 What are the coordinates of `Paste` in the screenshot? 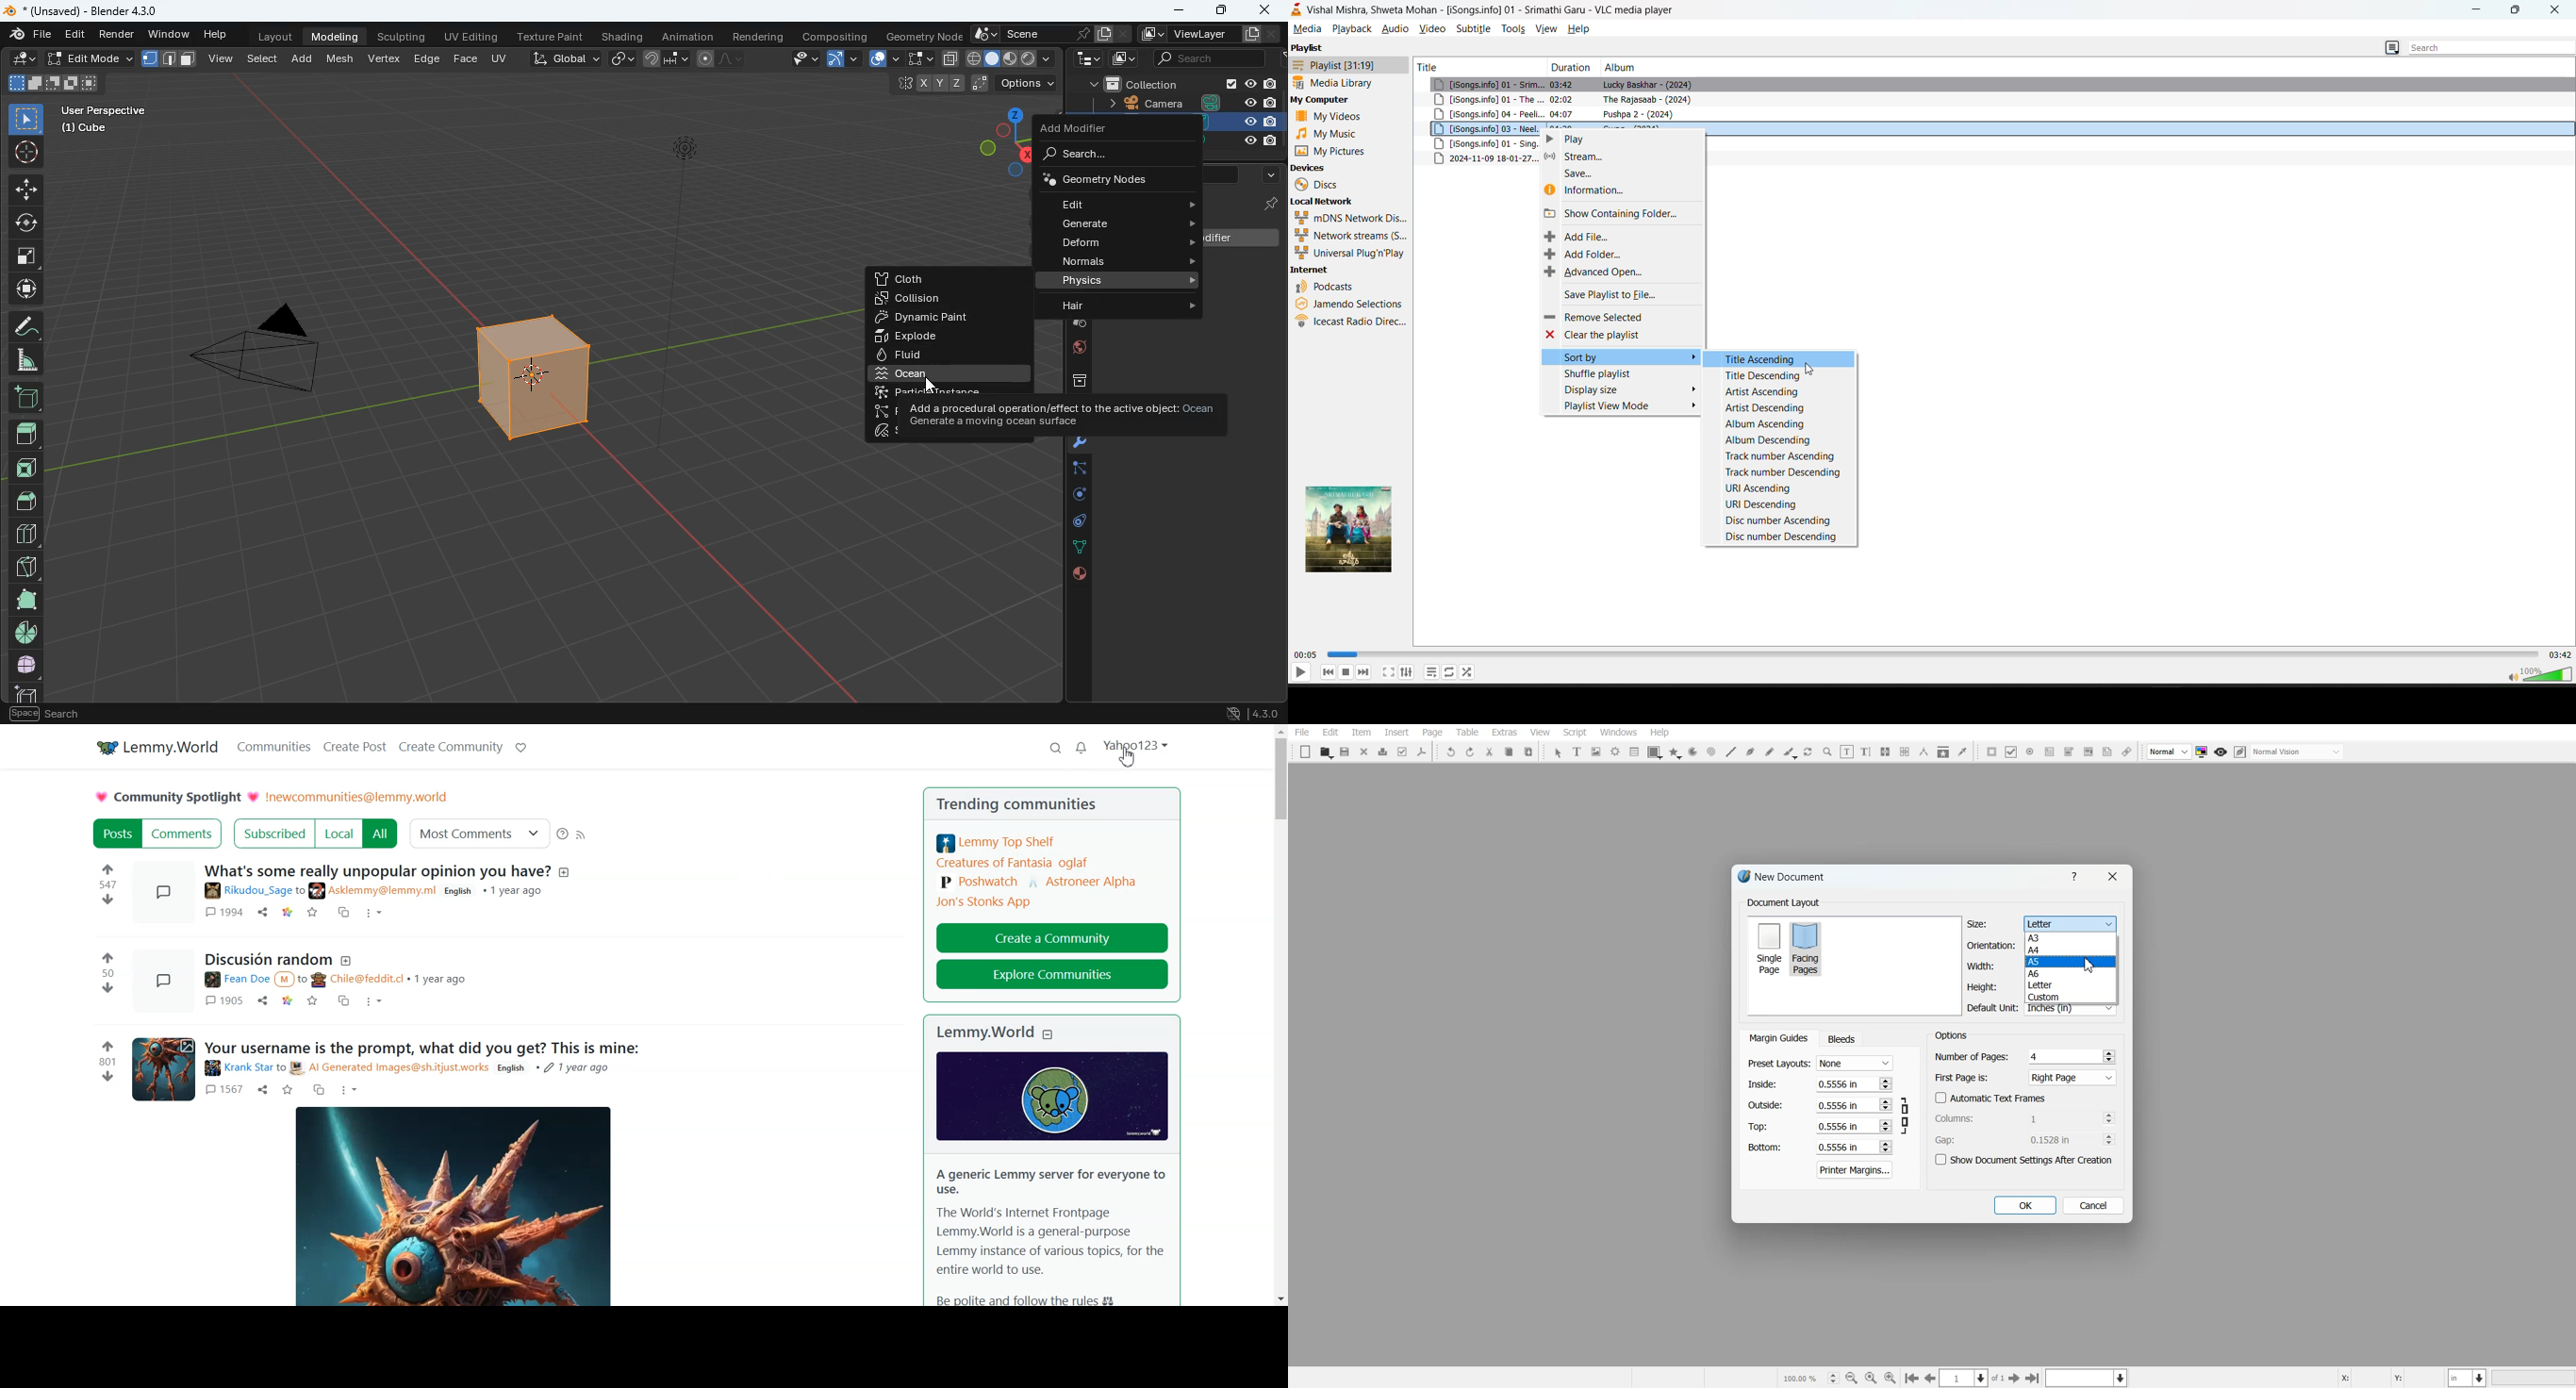 It's located at (1529, 751).